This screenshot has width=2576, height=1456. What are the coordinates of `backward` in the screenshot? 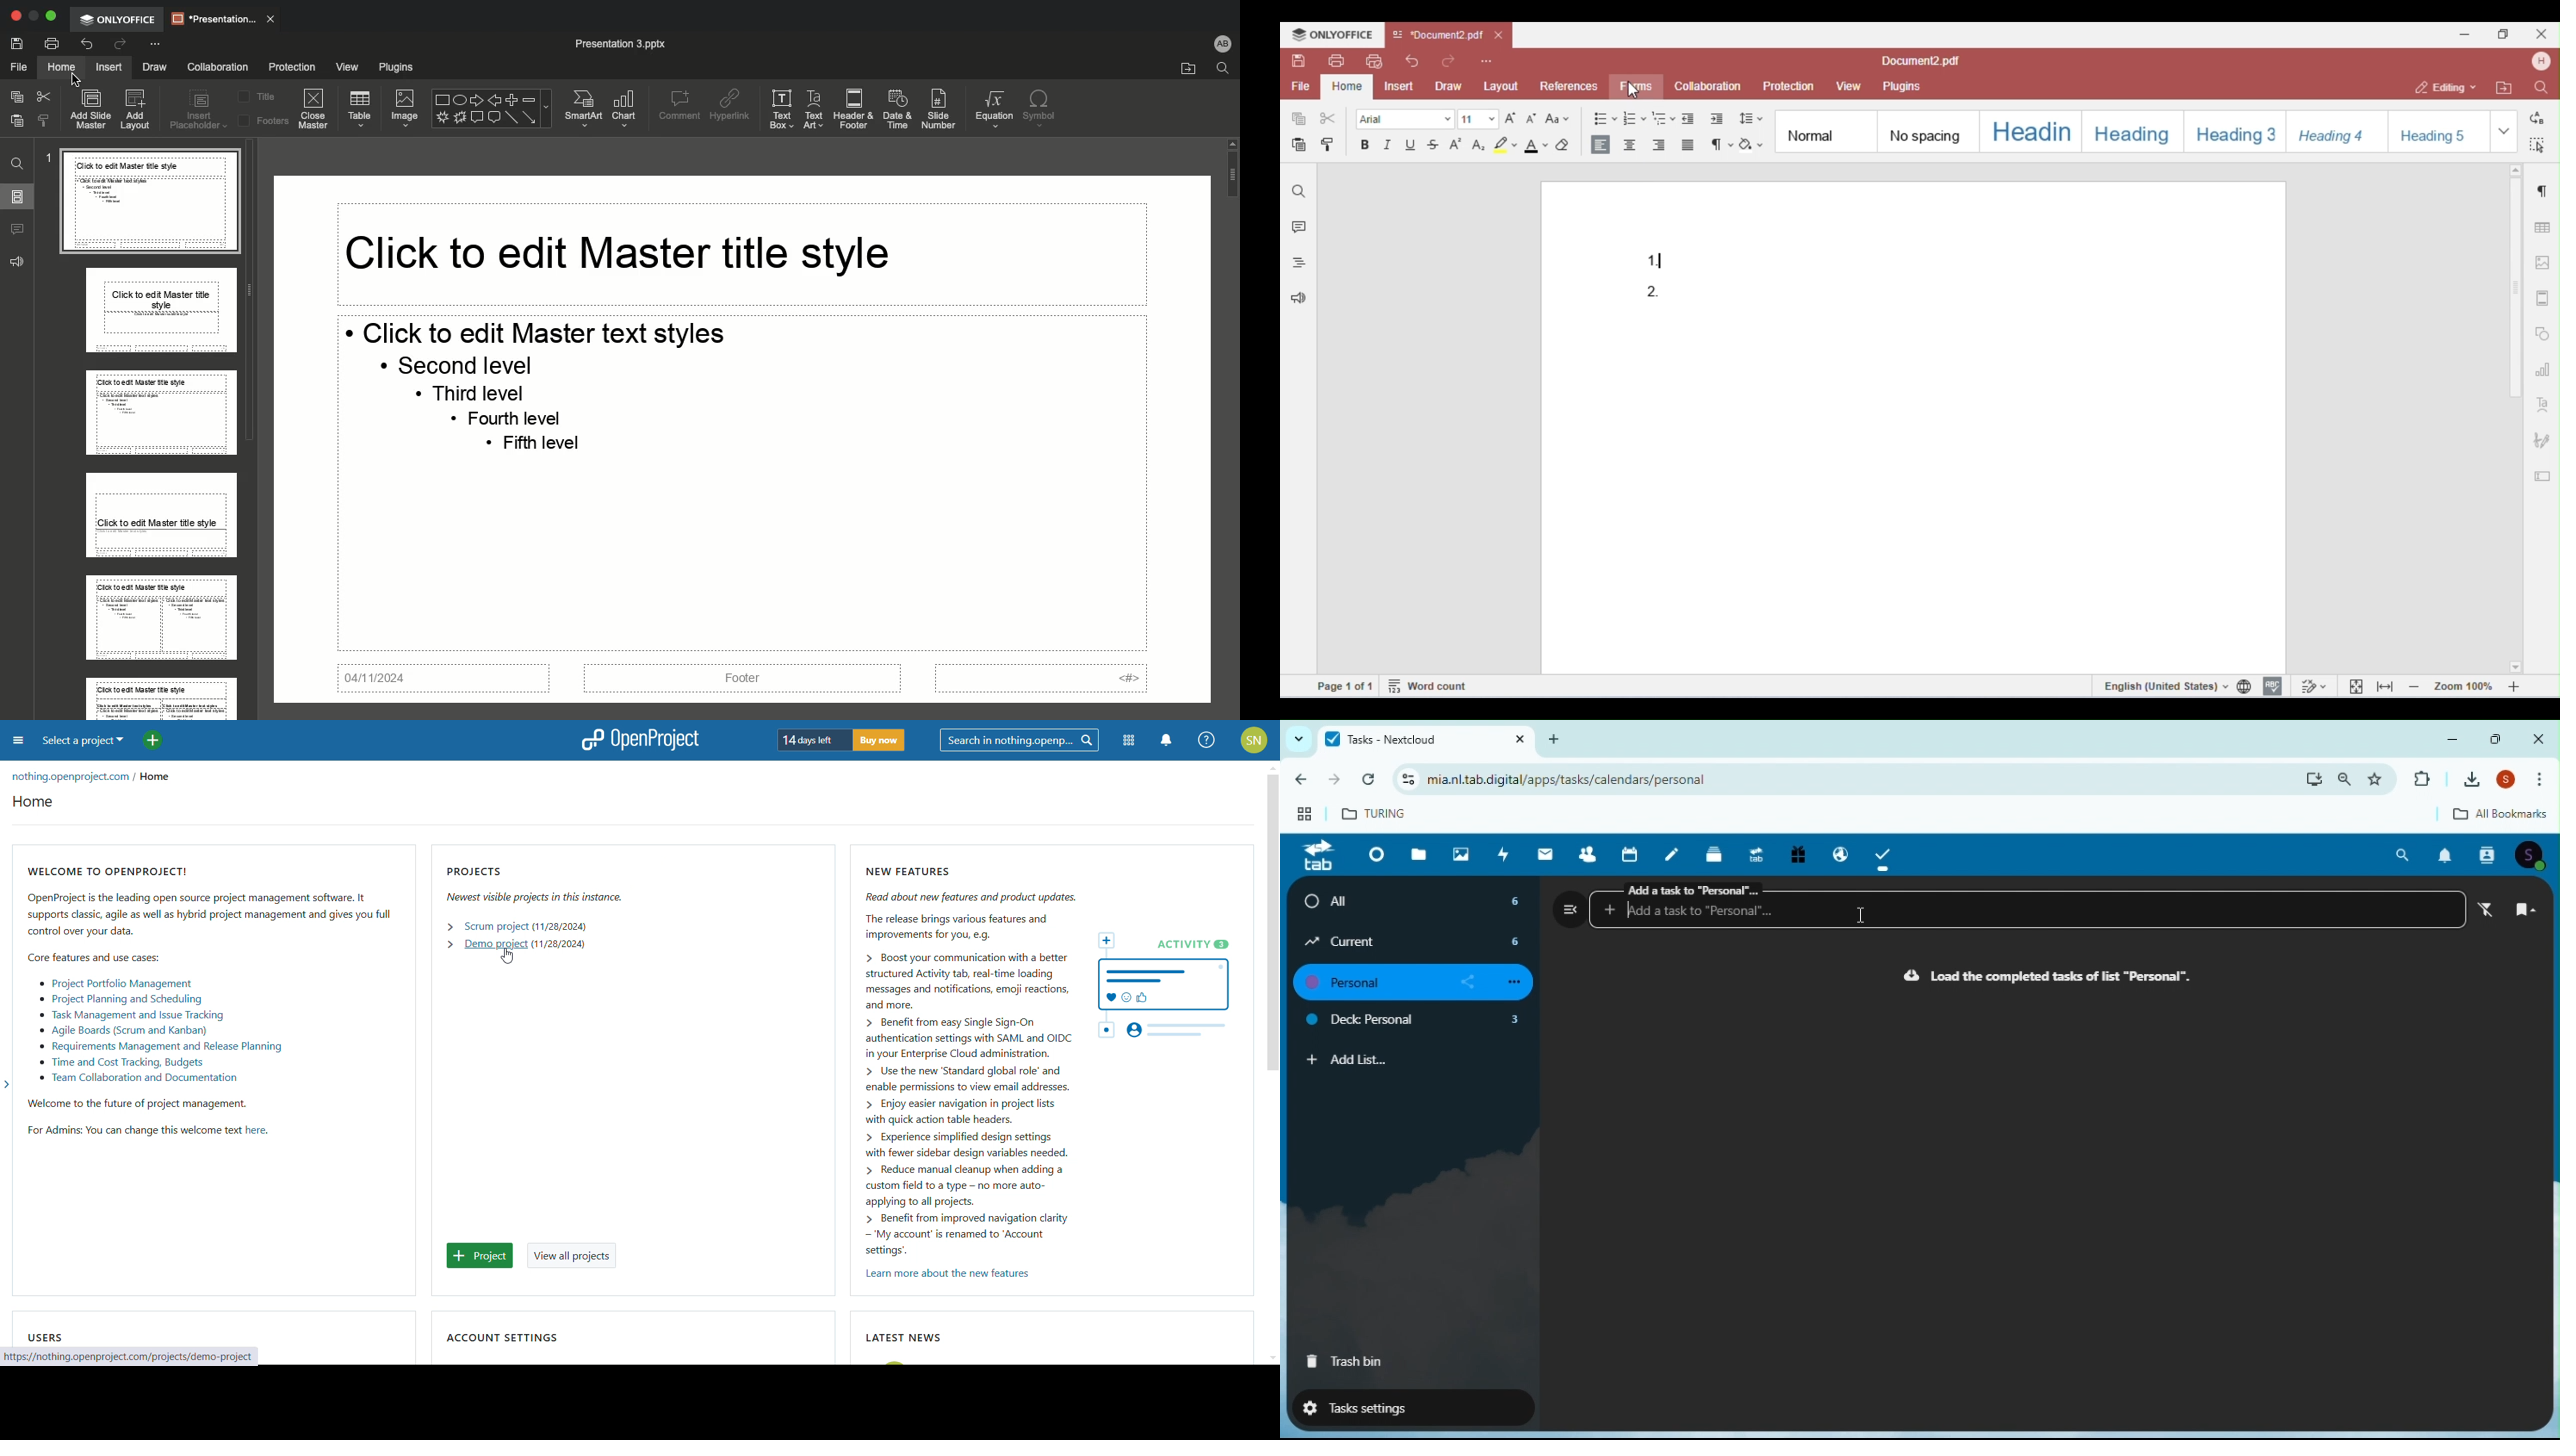 It's located at (1298, 783).